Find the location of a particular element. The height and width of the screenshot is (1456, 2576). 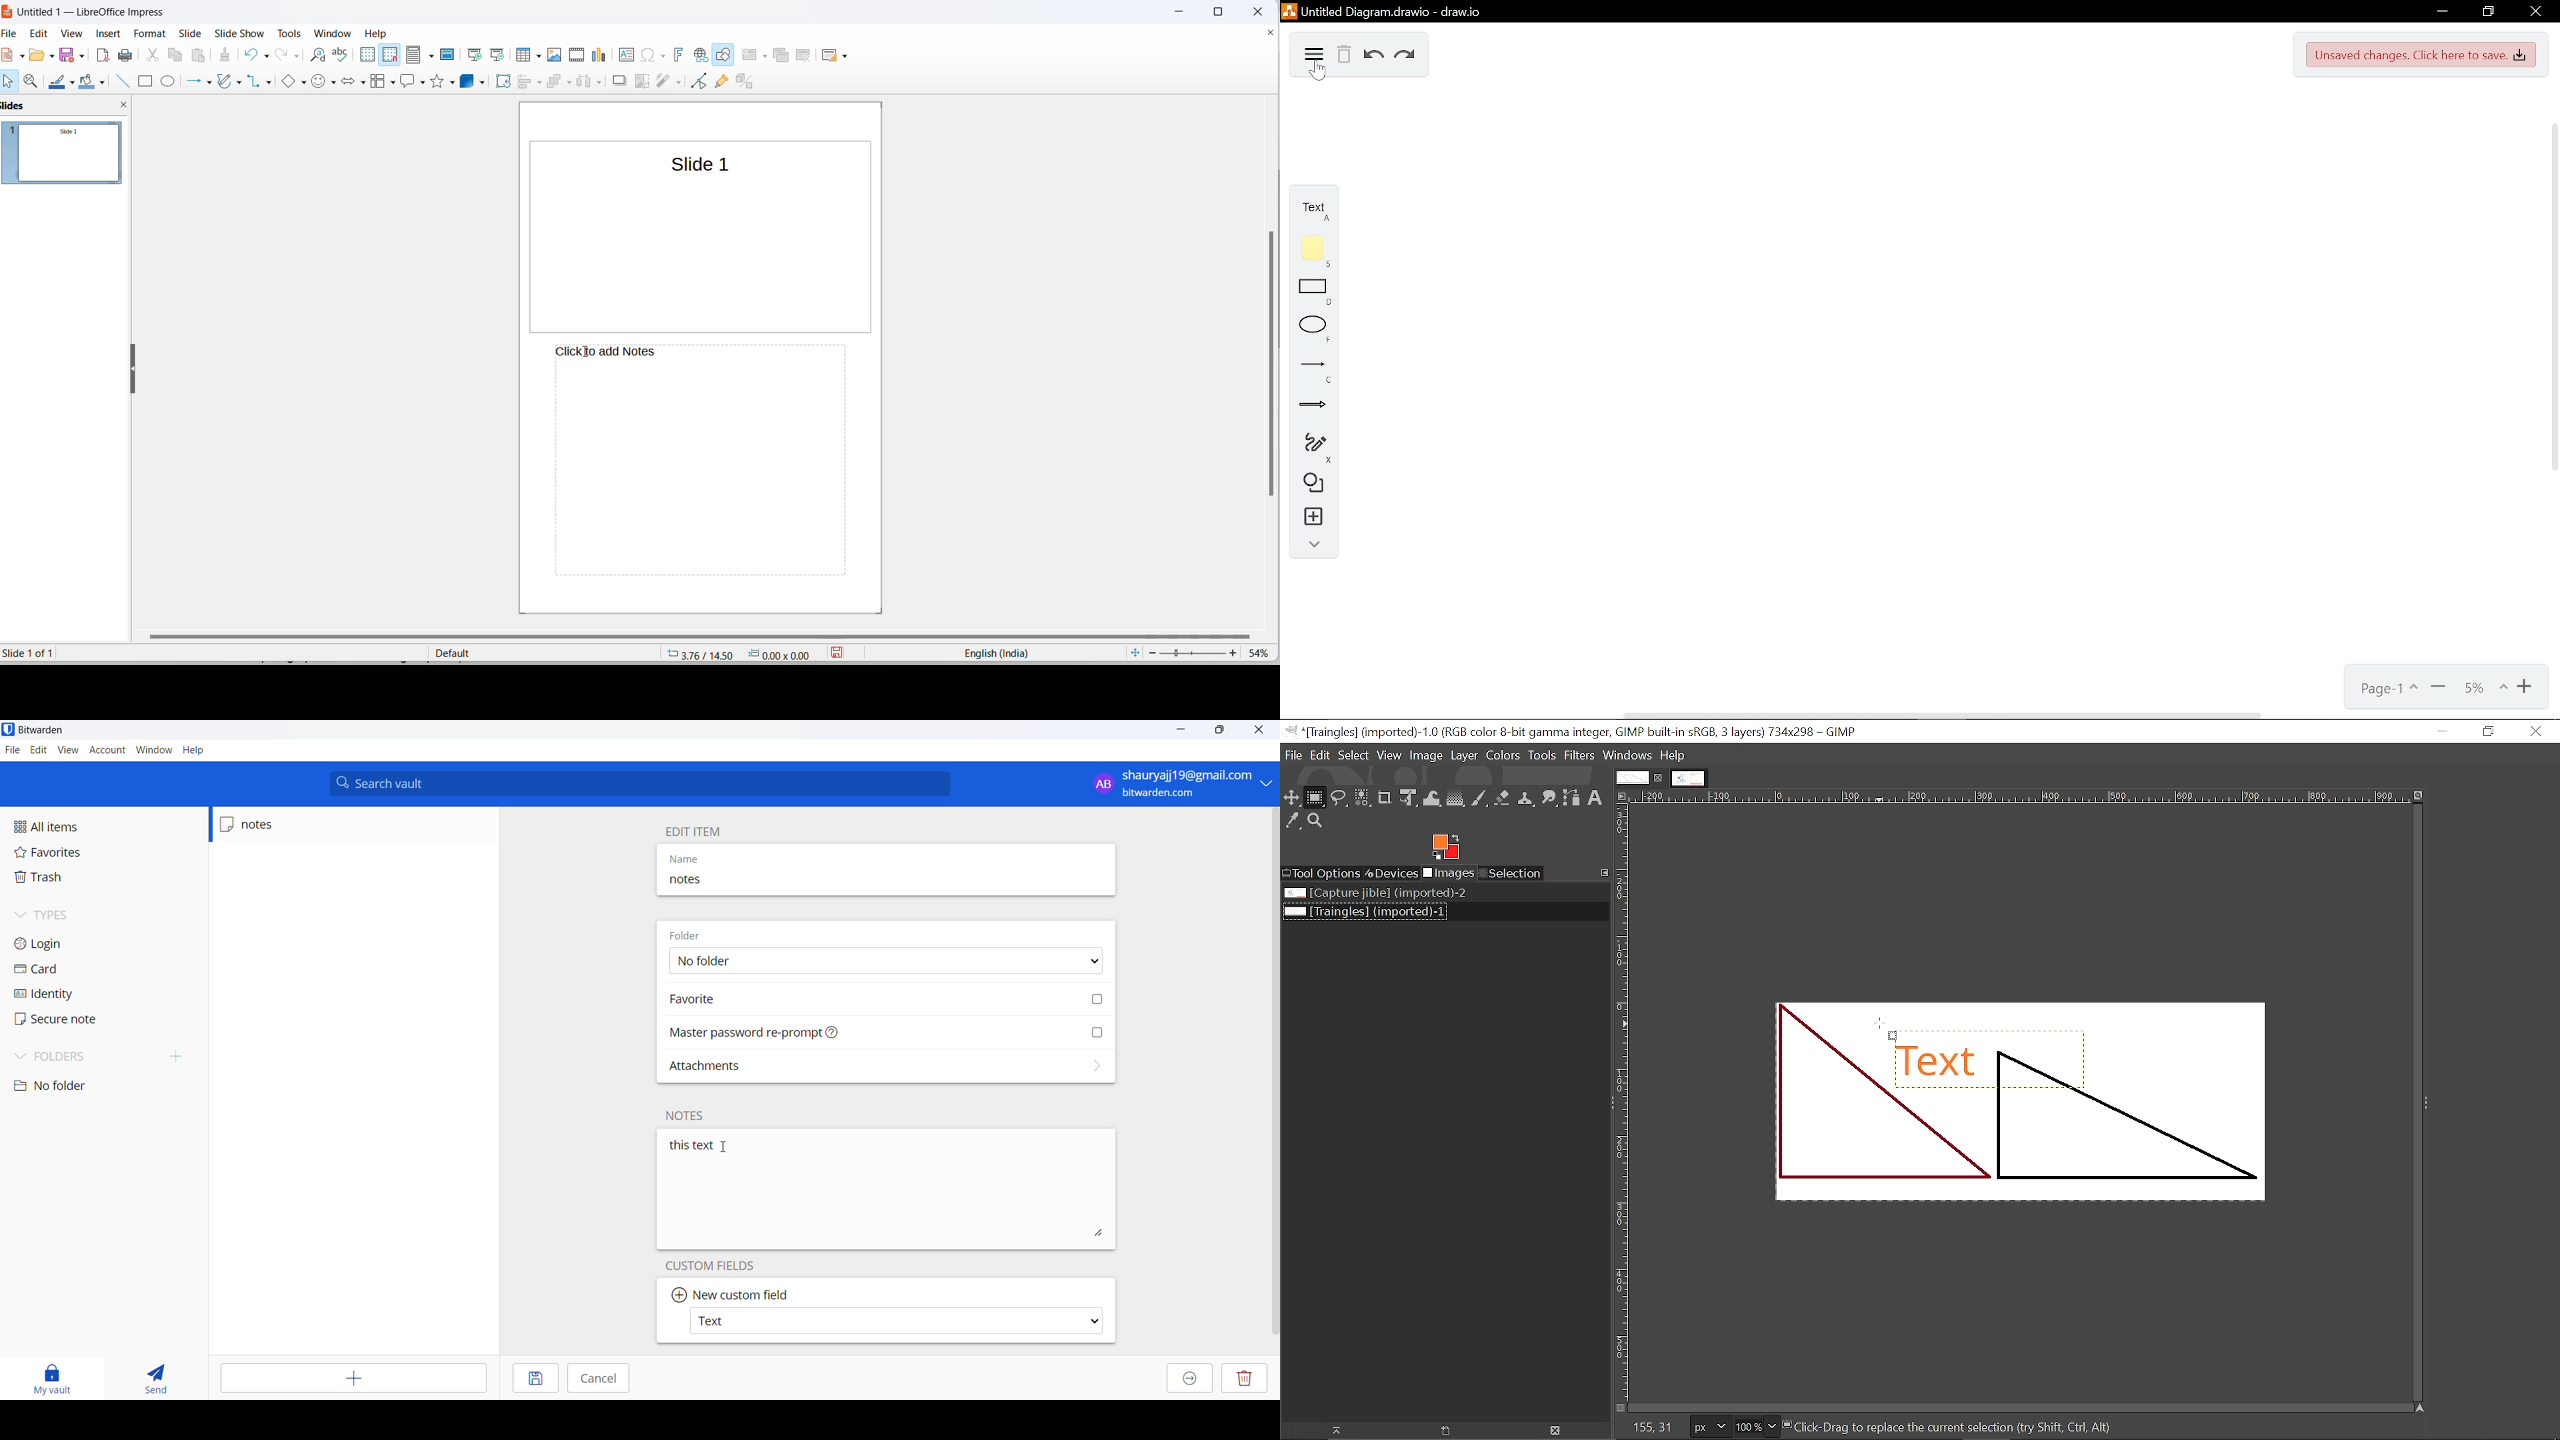

insert is located at coordinates (110, 34).